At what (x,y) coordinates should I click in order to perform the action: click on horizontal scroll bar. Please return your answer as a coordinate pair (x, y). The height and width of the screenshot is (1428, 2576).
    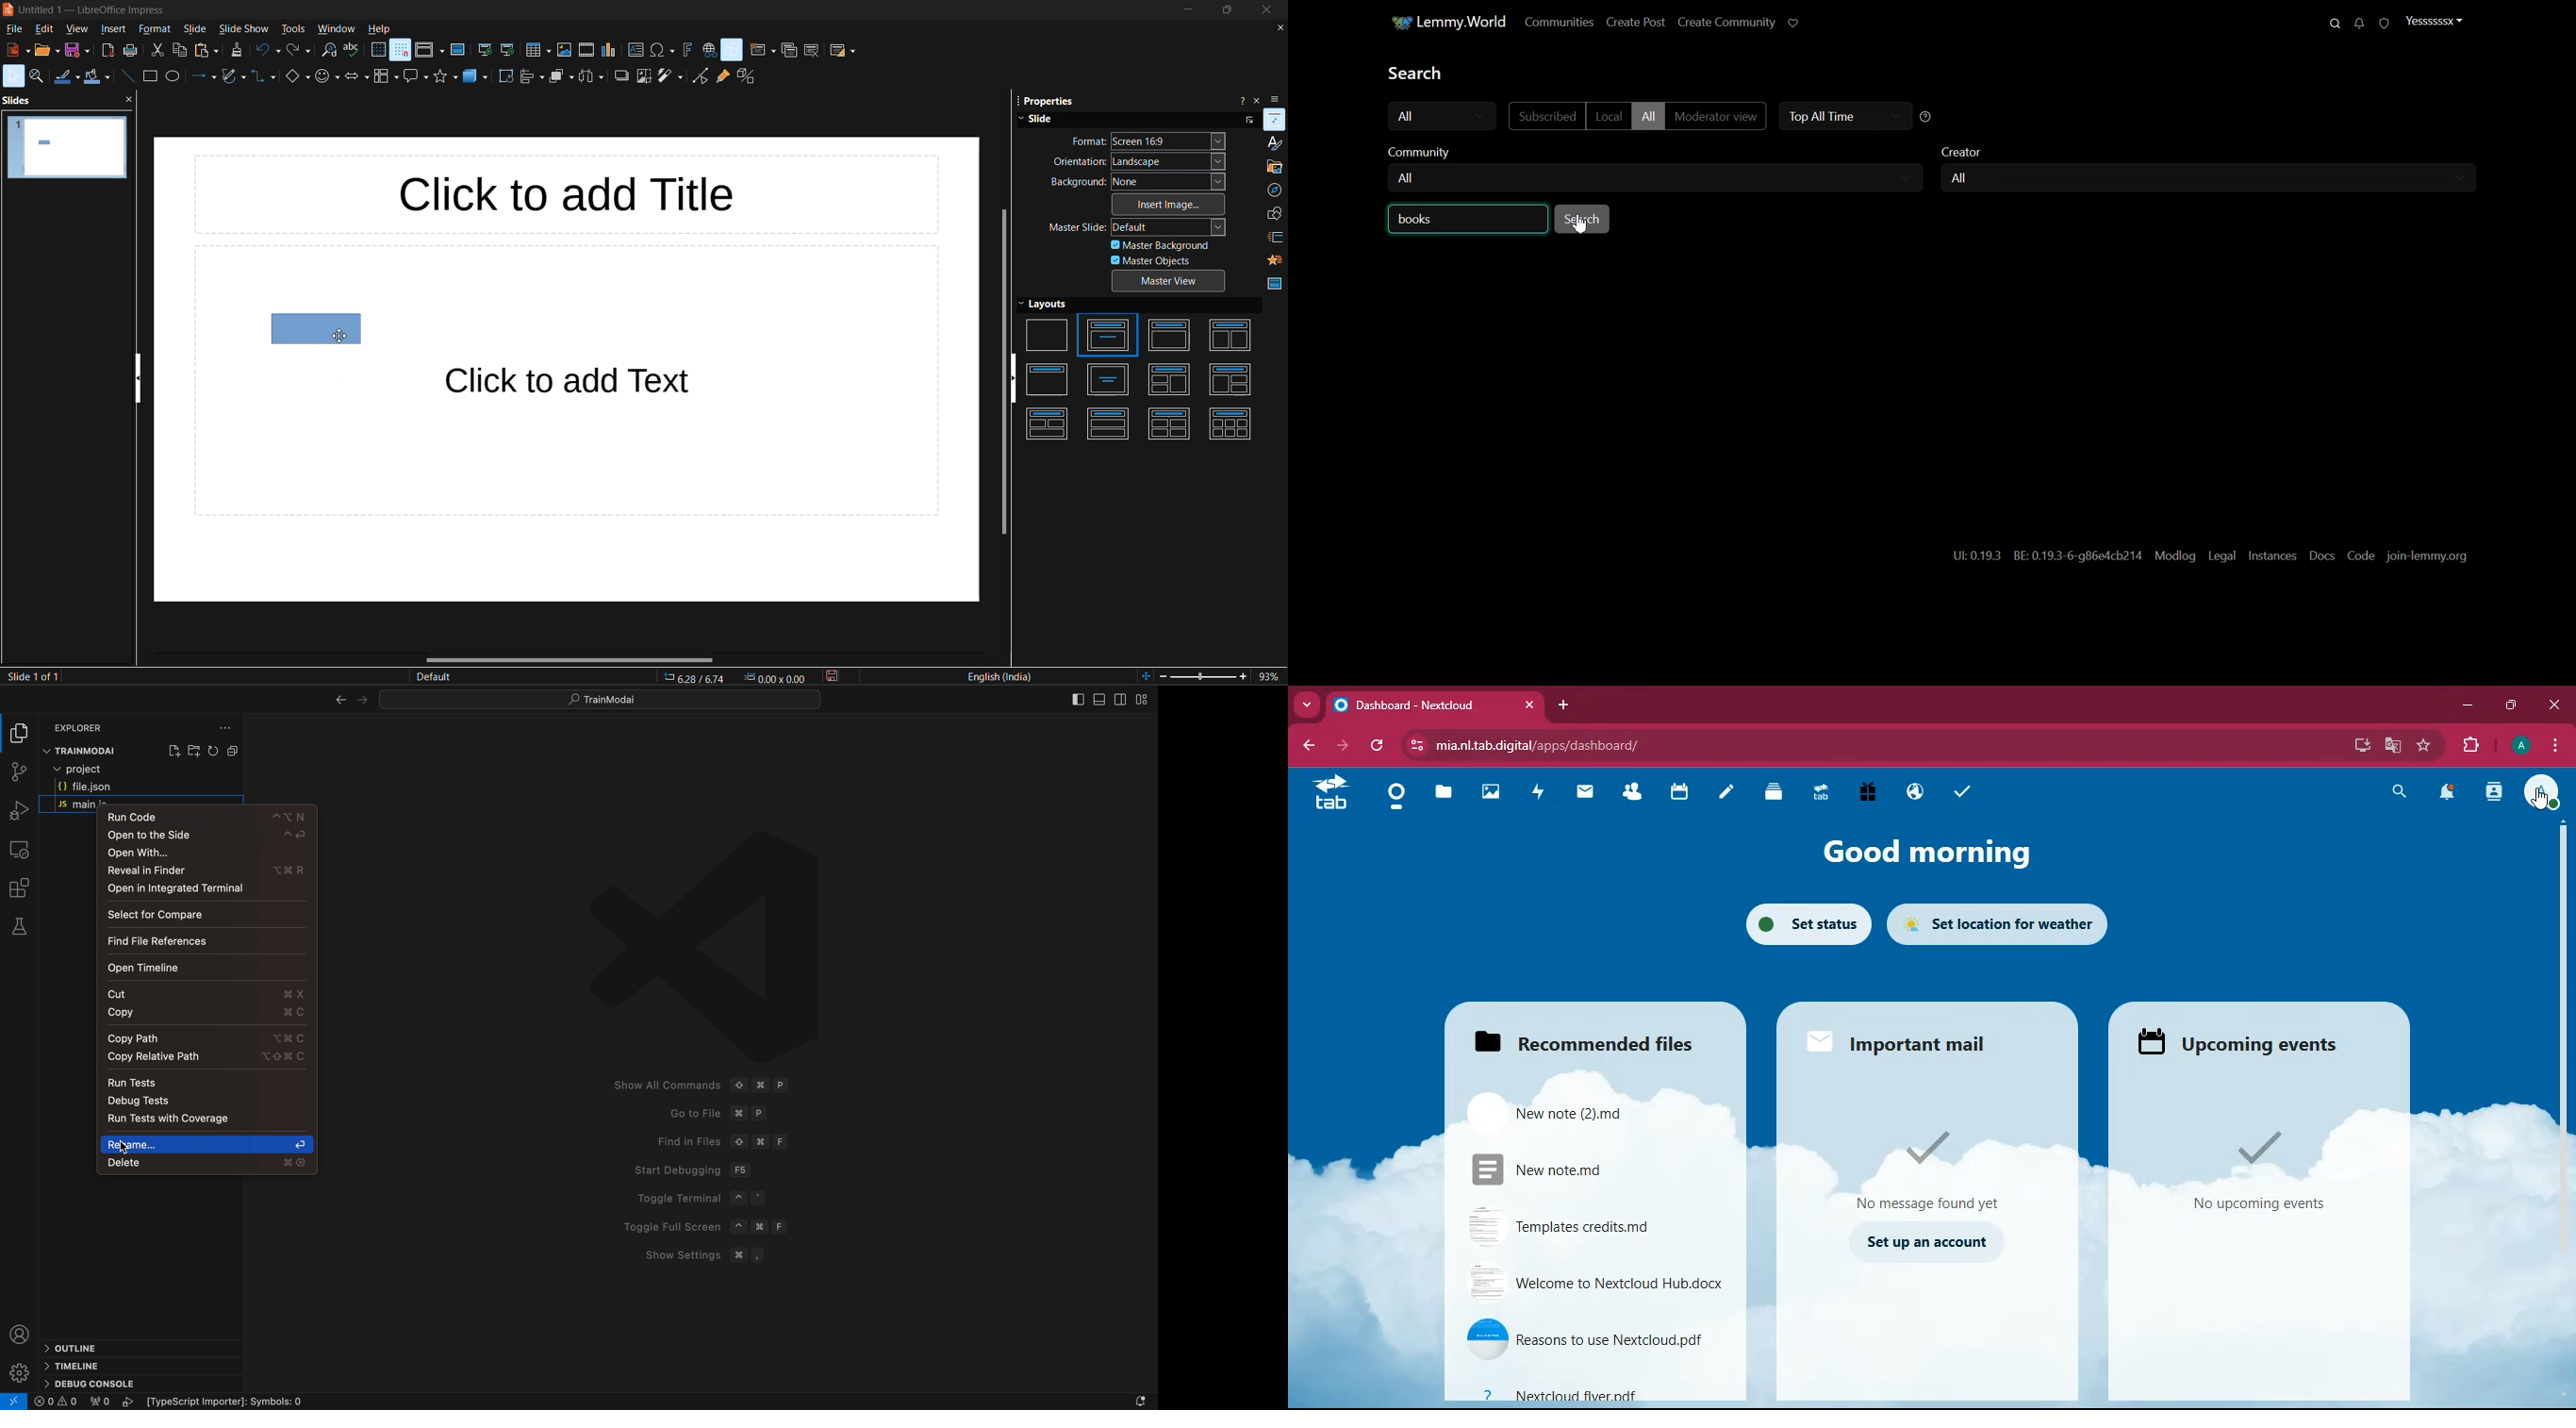
    Looking at the image, I should click on (570, 658).